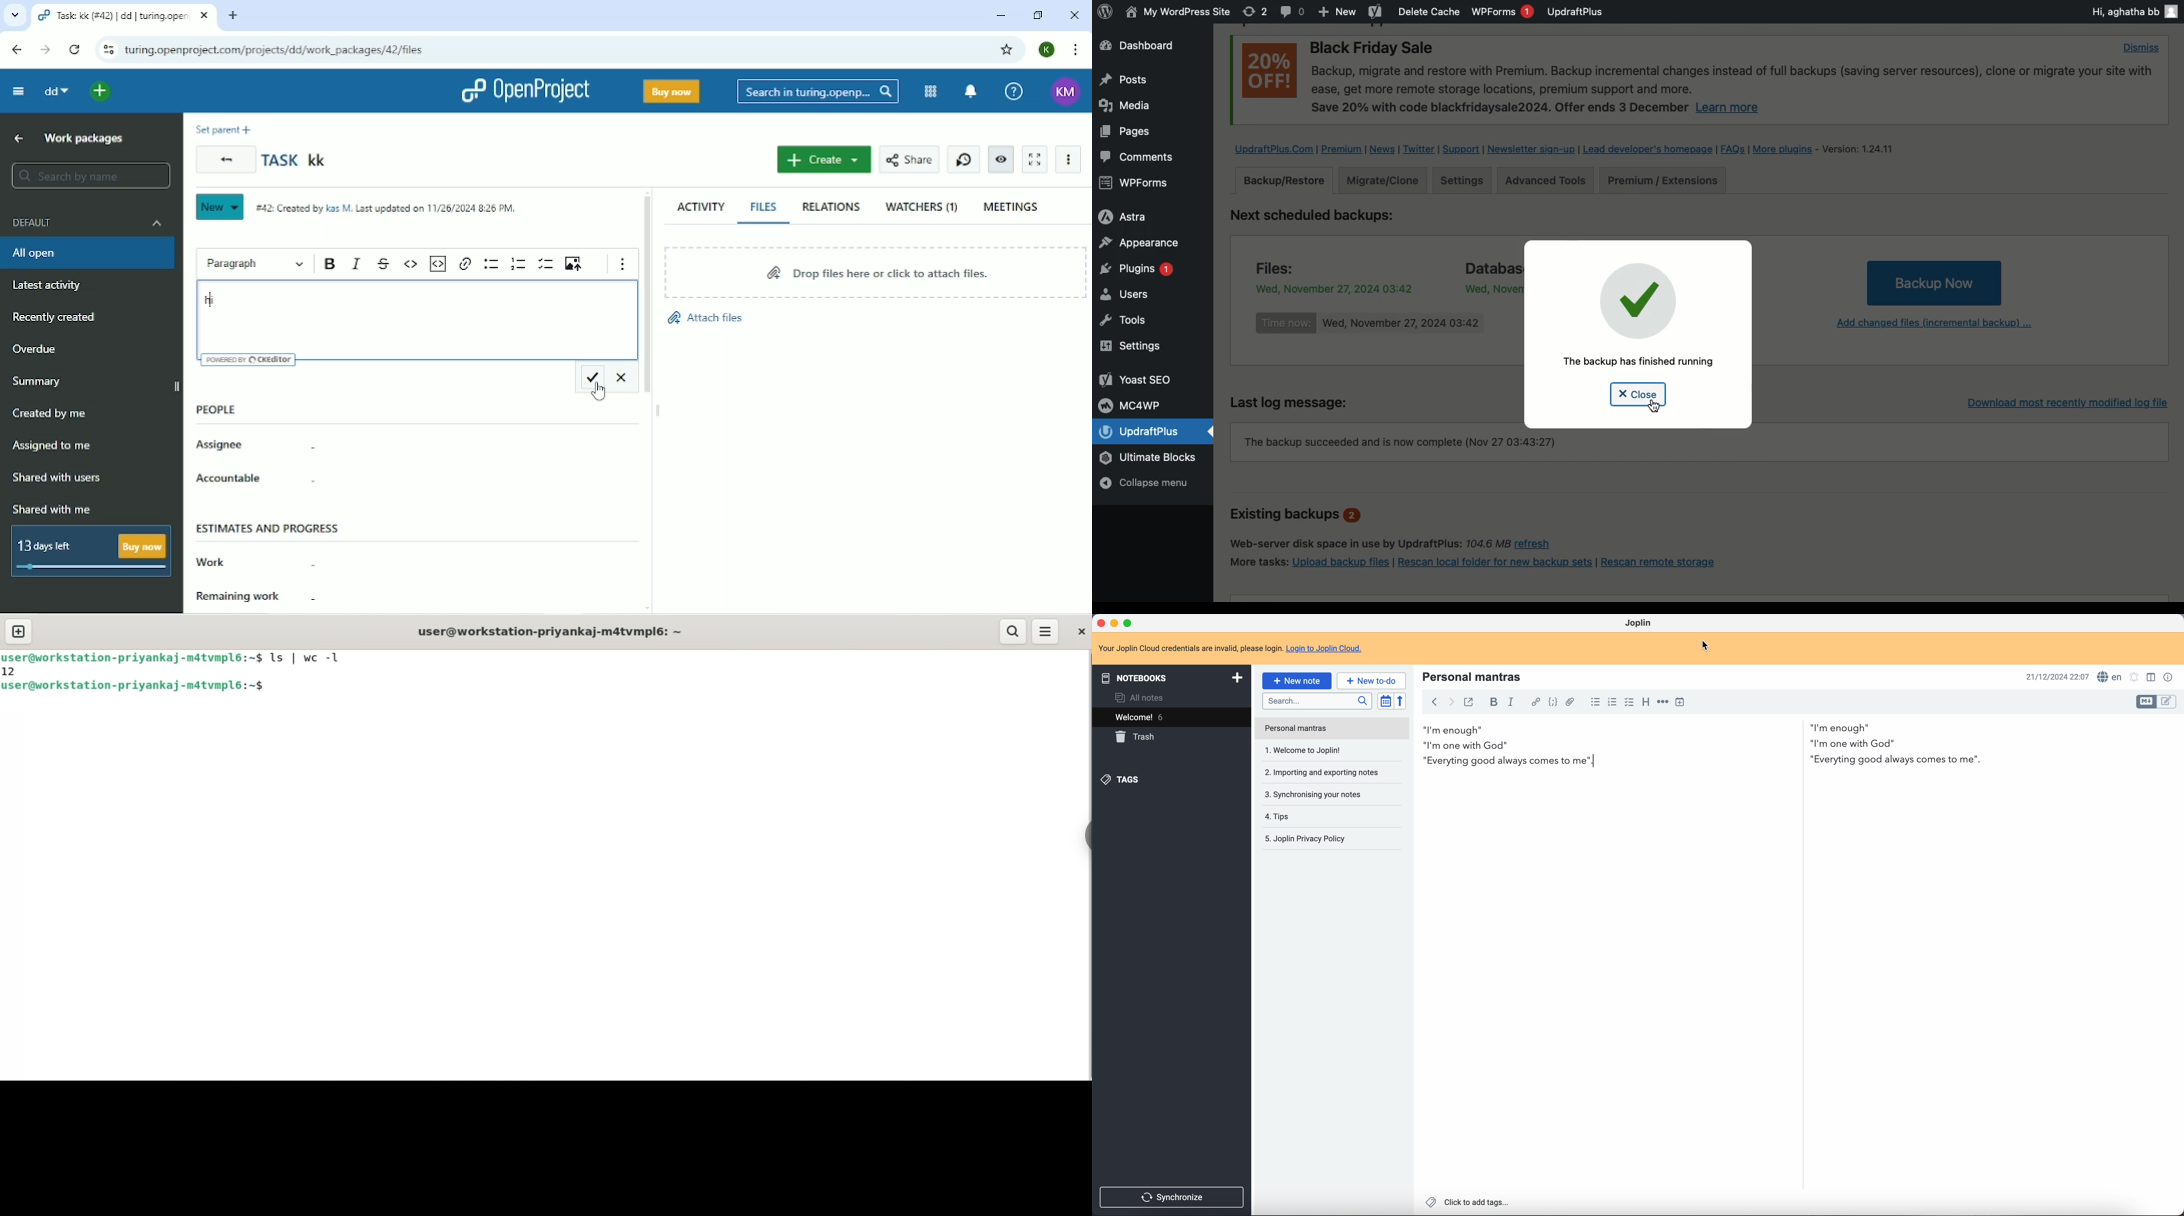  Describe the element at coordinates (1305, 729) in the screenshot. I see `welcome to Joplin` at that location.